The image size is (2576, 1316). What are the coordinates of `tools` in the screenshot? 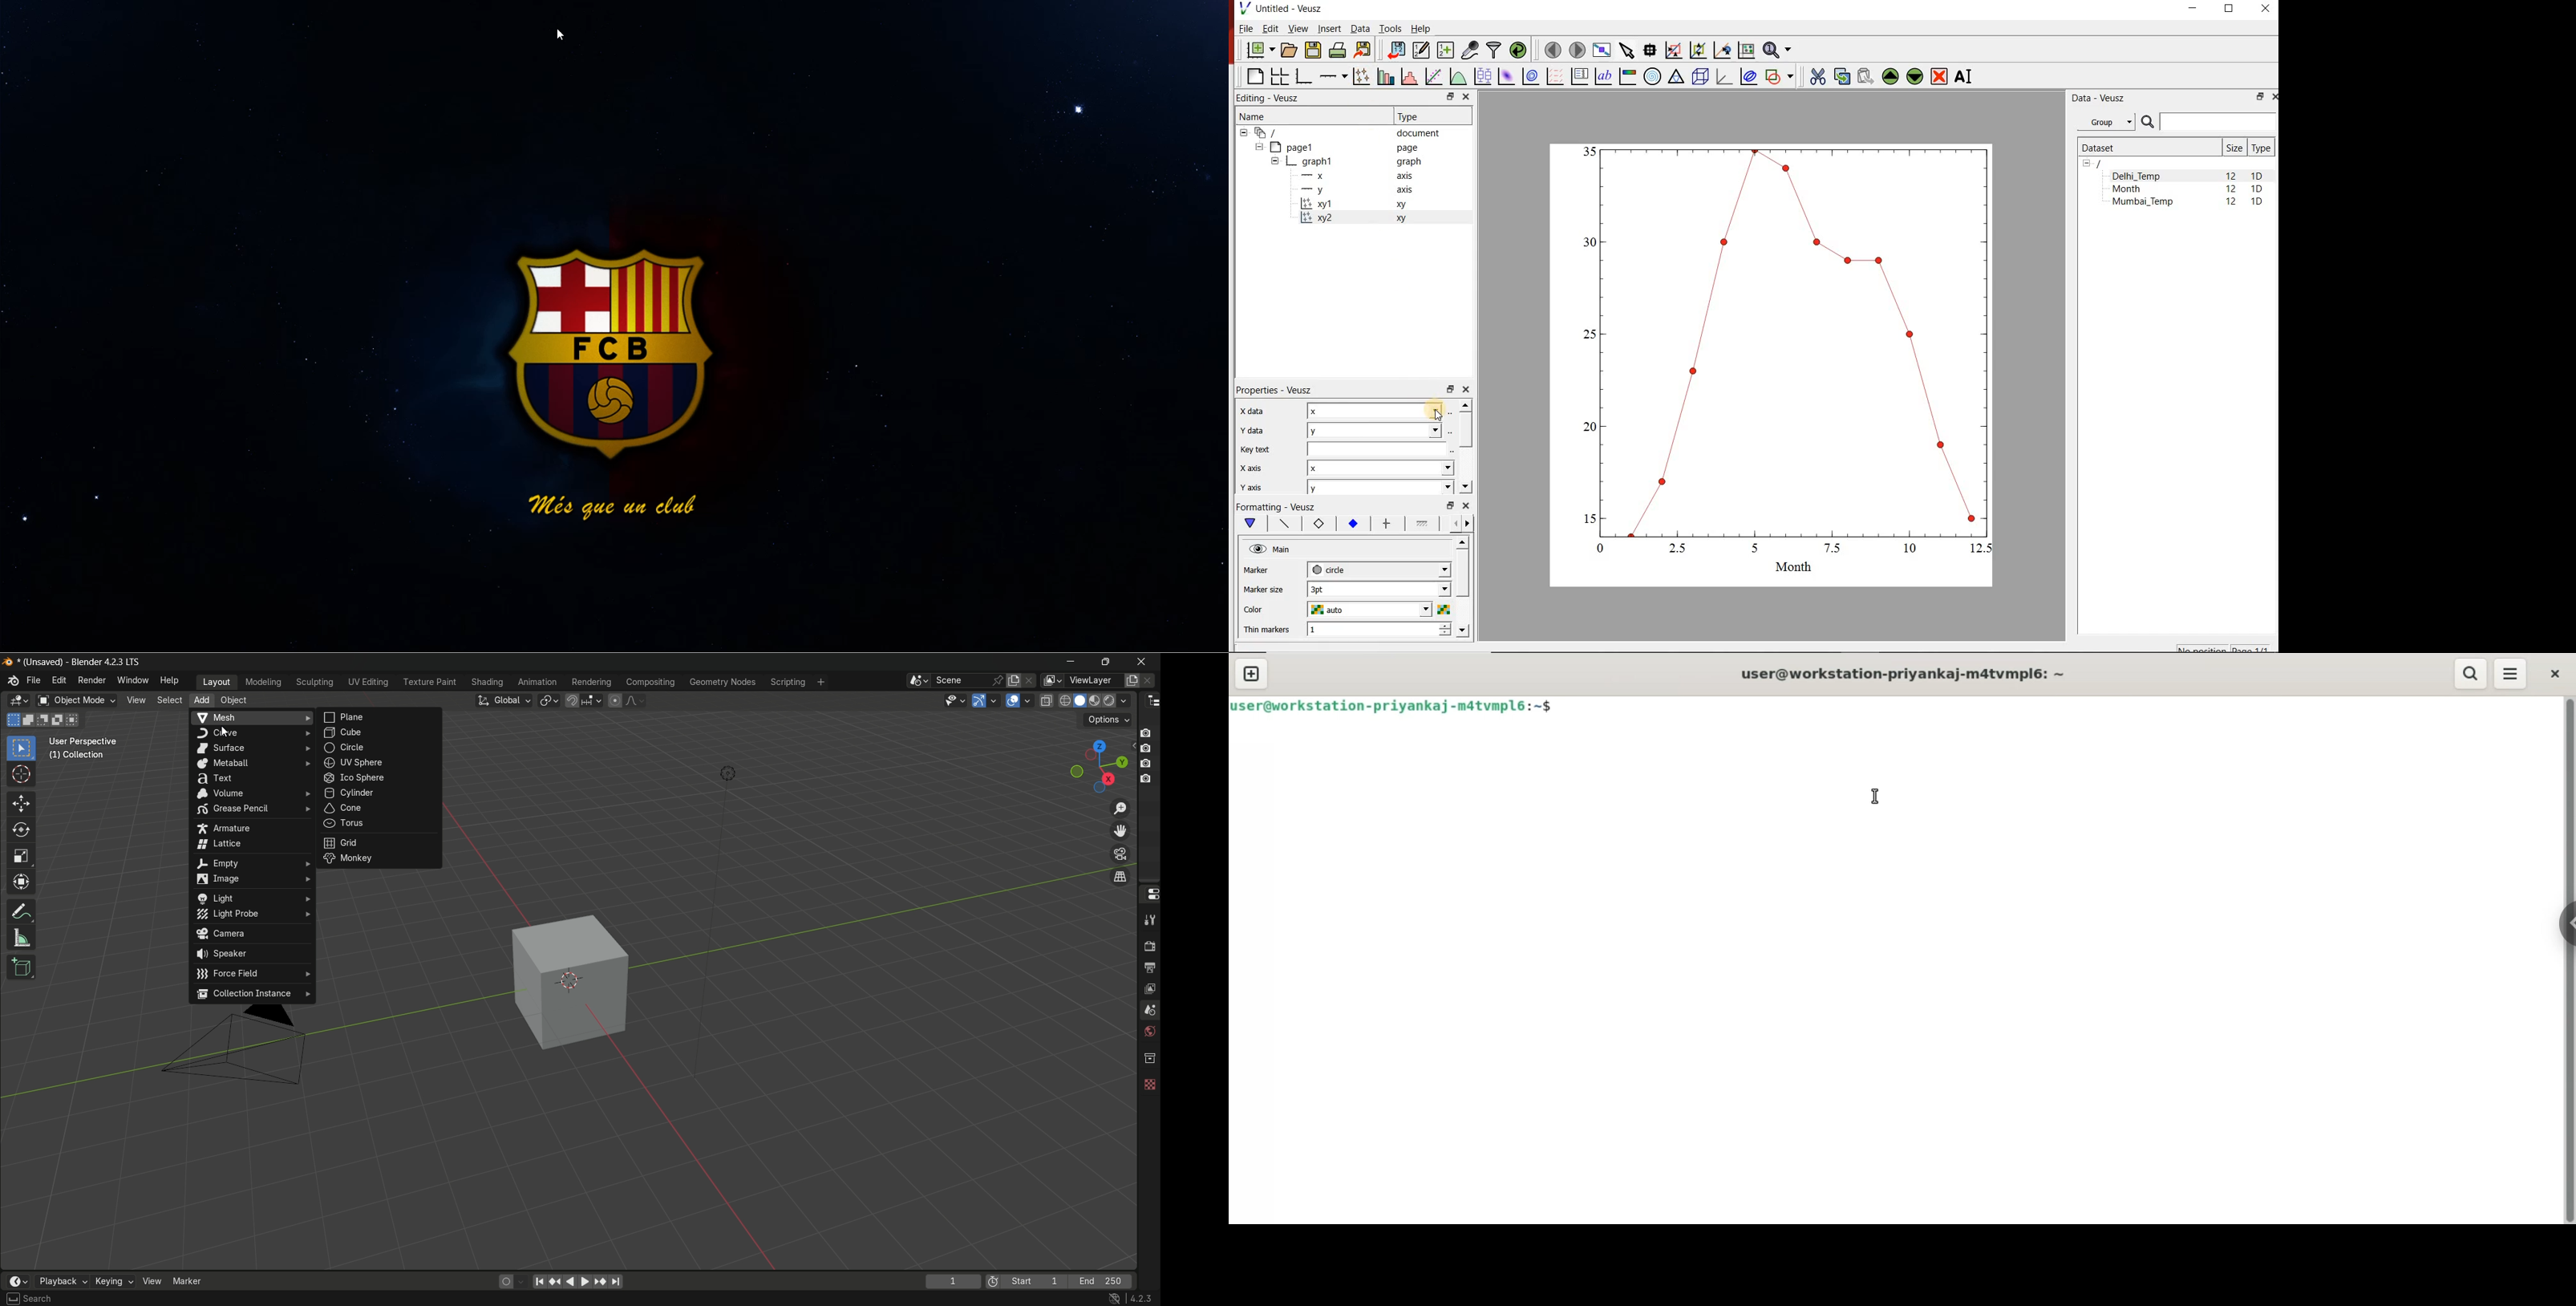 It's located at (1148, 918).